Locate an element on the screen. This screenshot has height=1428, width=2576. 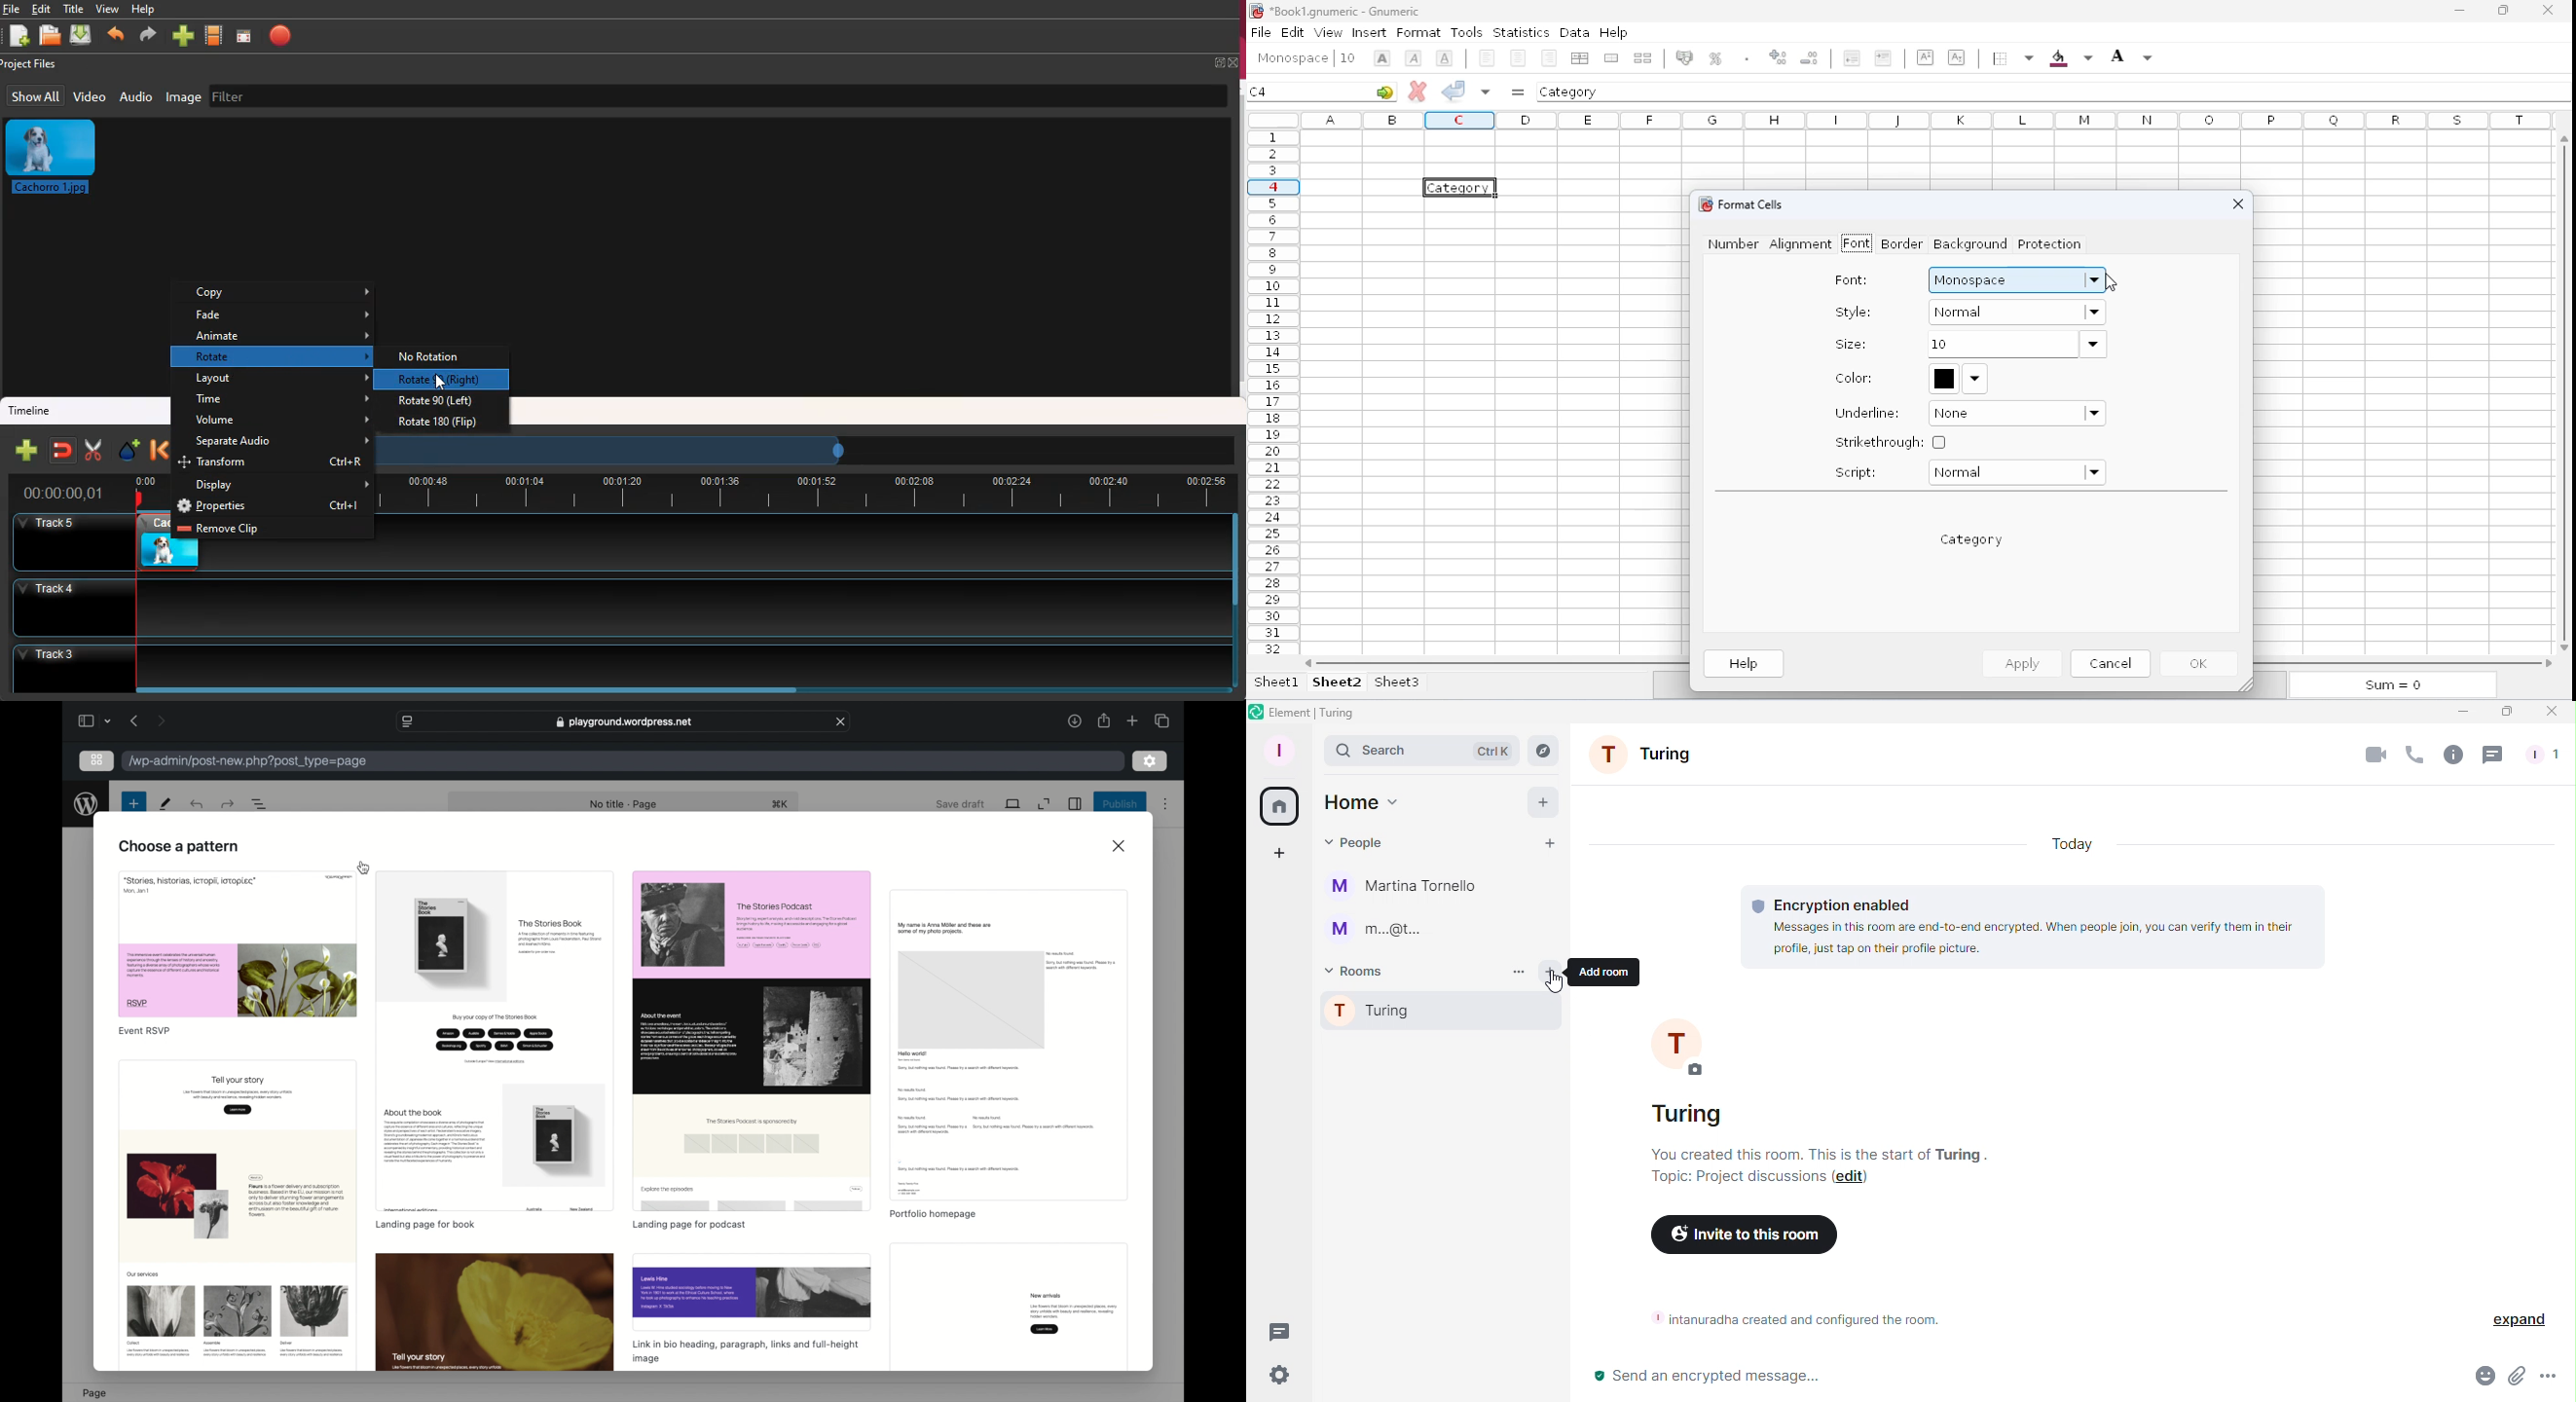
decrease the indent is located at coordinates (1850, 57).